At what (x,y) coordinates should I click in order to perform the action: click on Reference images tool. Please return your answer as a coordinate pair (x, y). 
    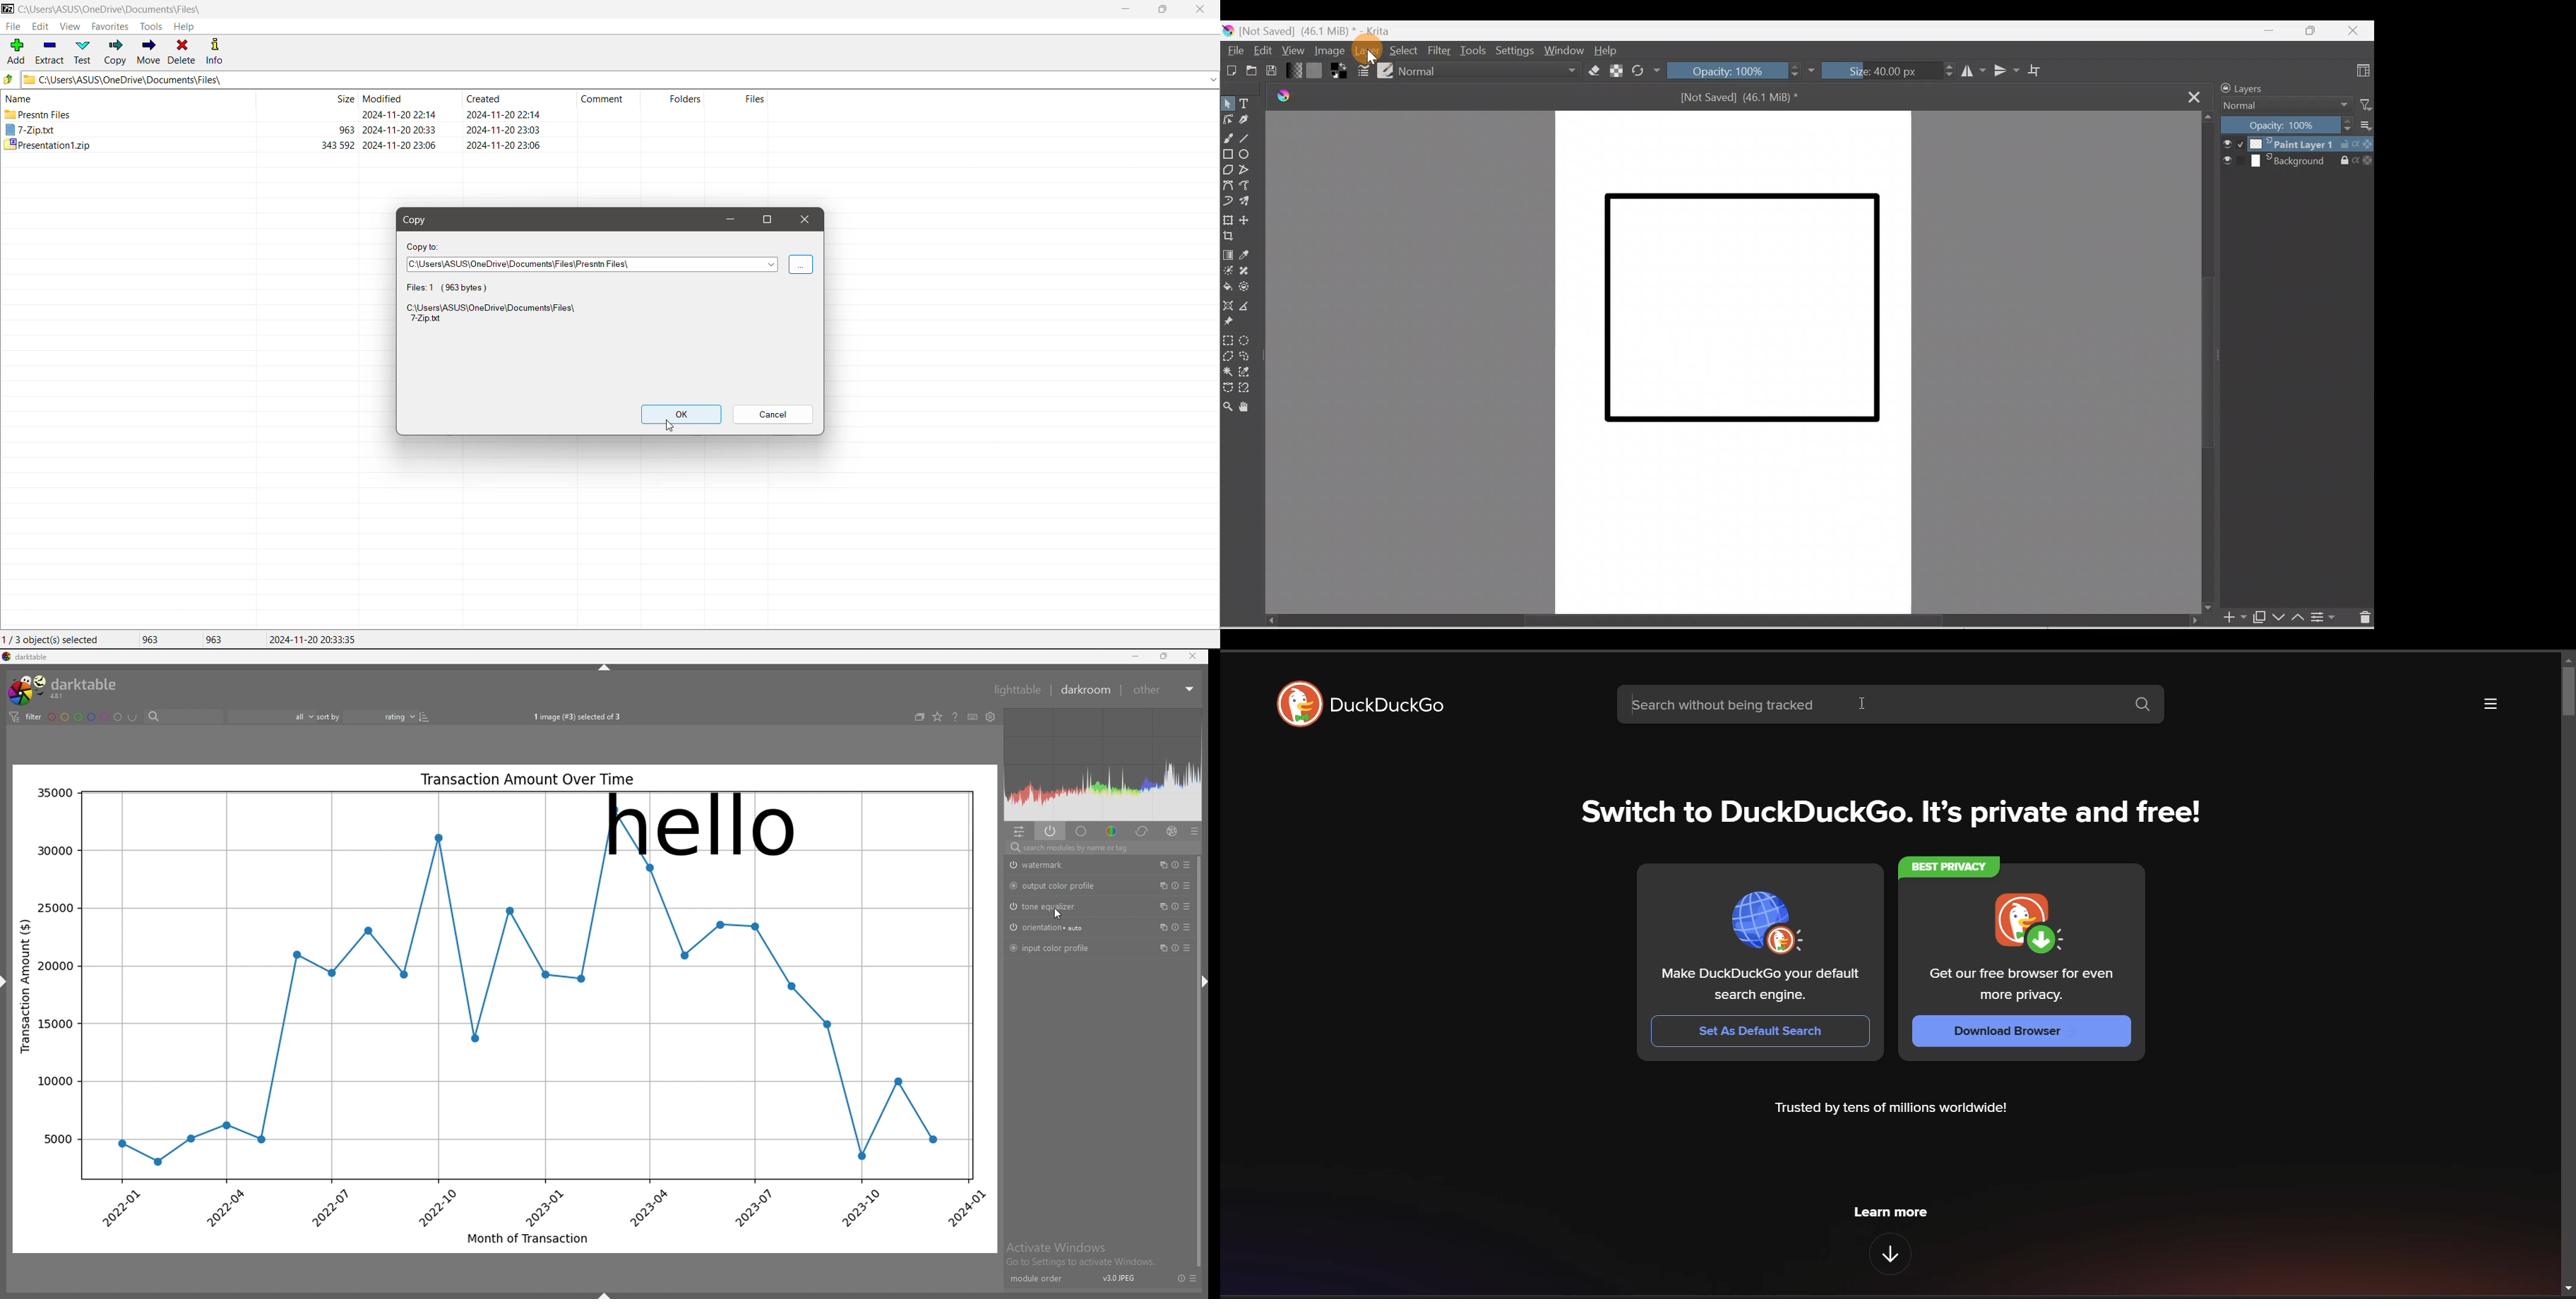
    Looking at the image, I should click on (1231, 323).